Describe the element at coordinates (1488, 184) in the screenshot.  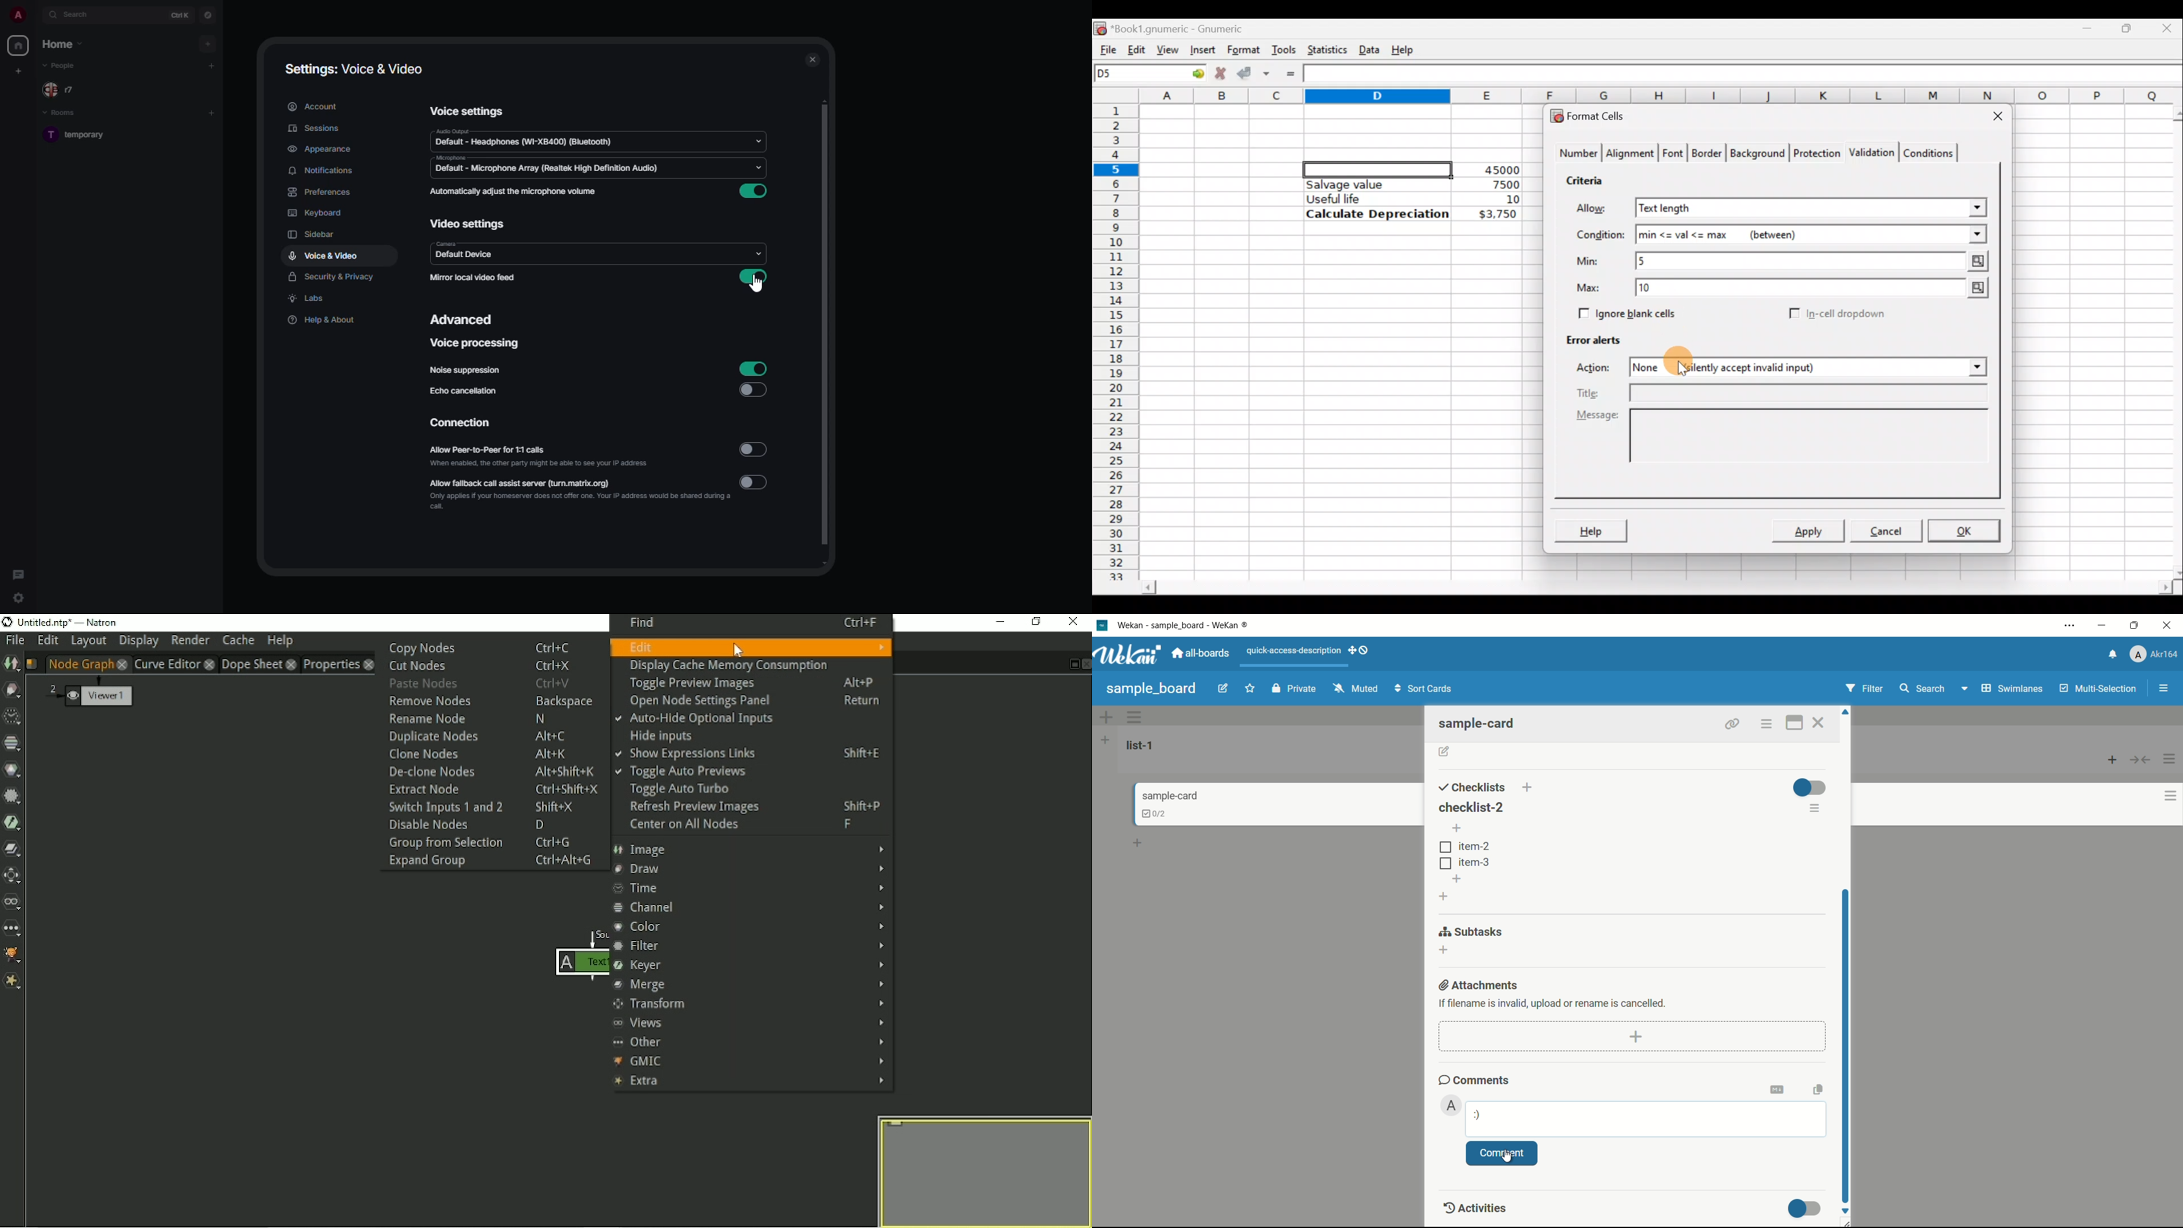
I see `7500` at that location.